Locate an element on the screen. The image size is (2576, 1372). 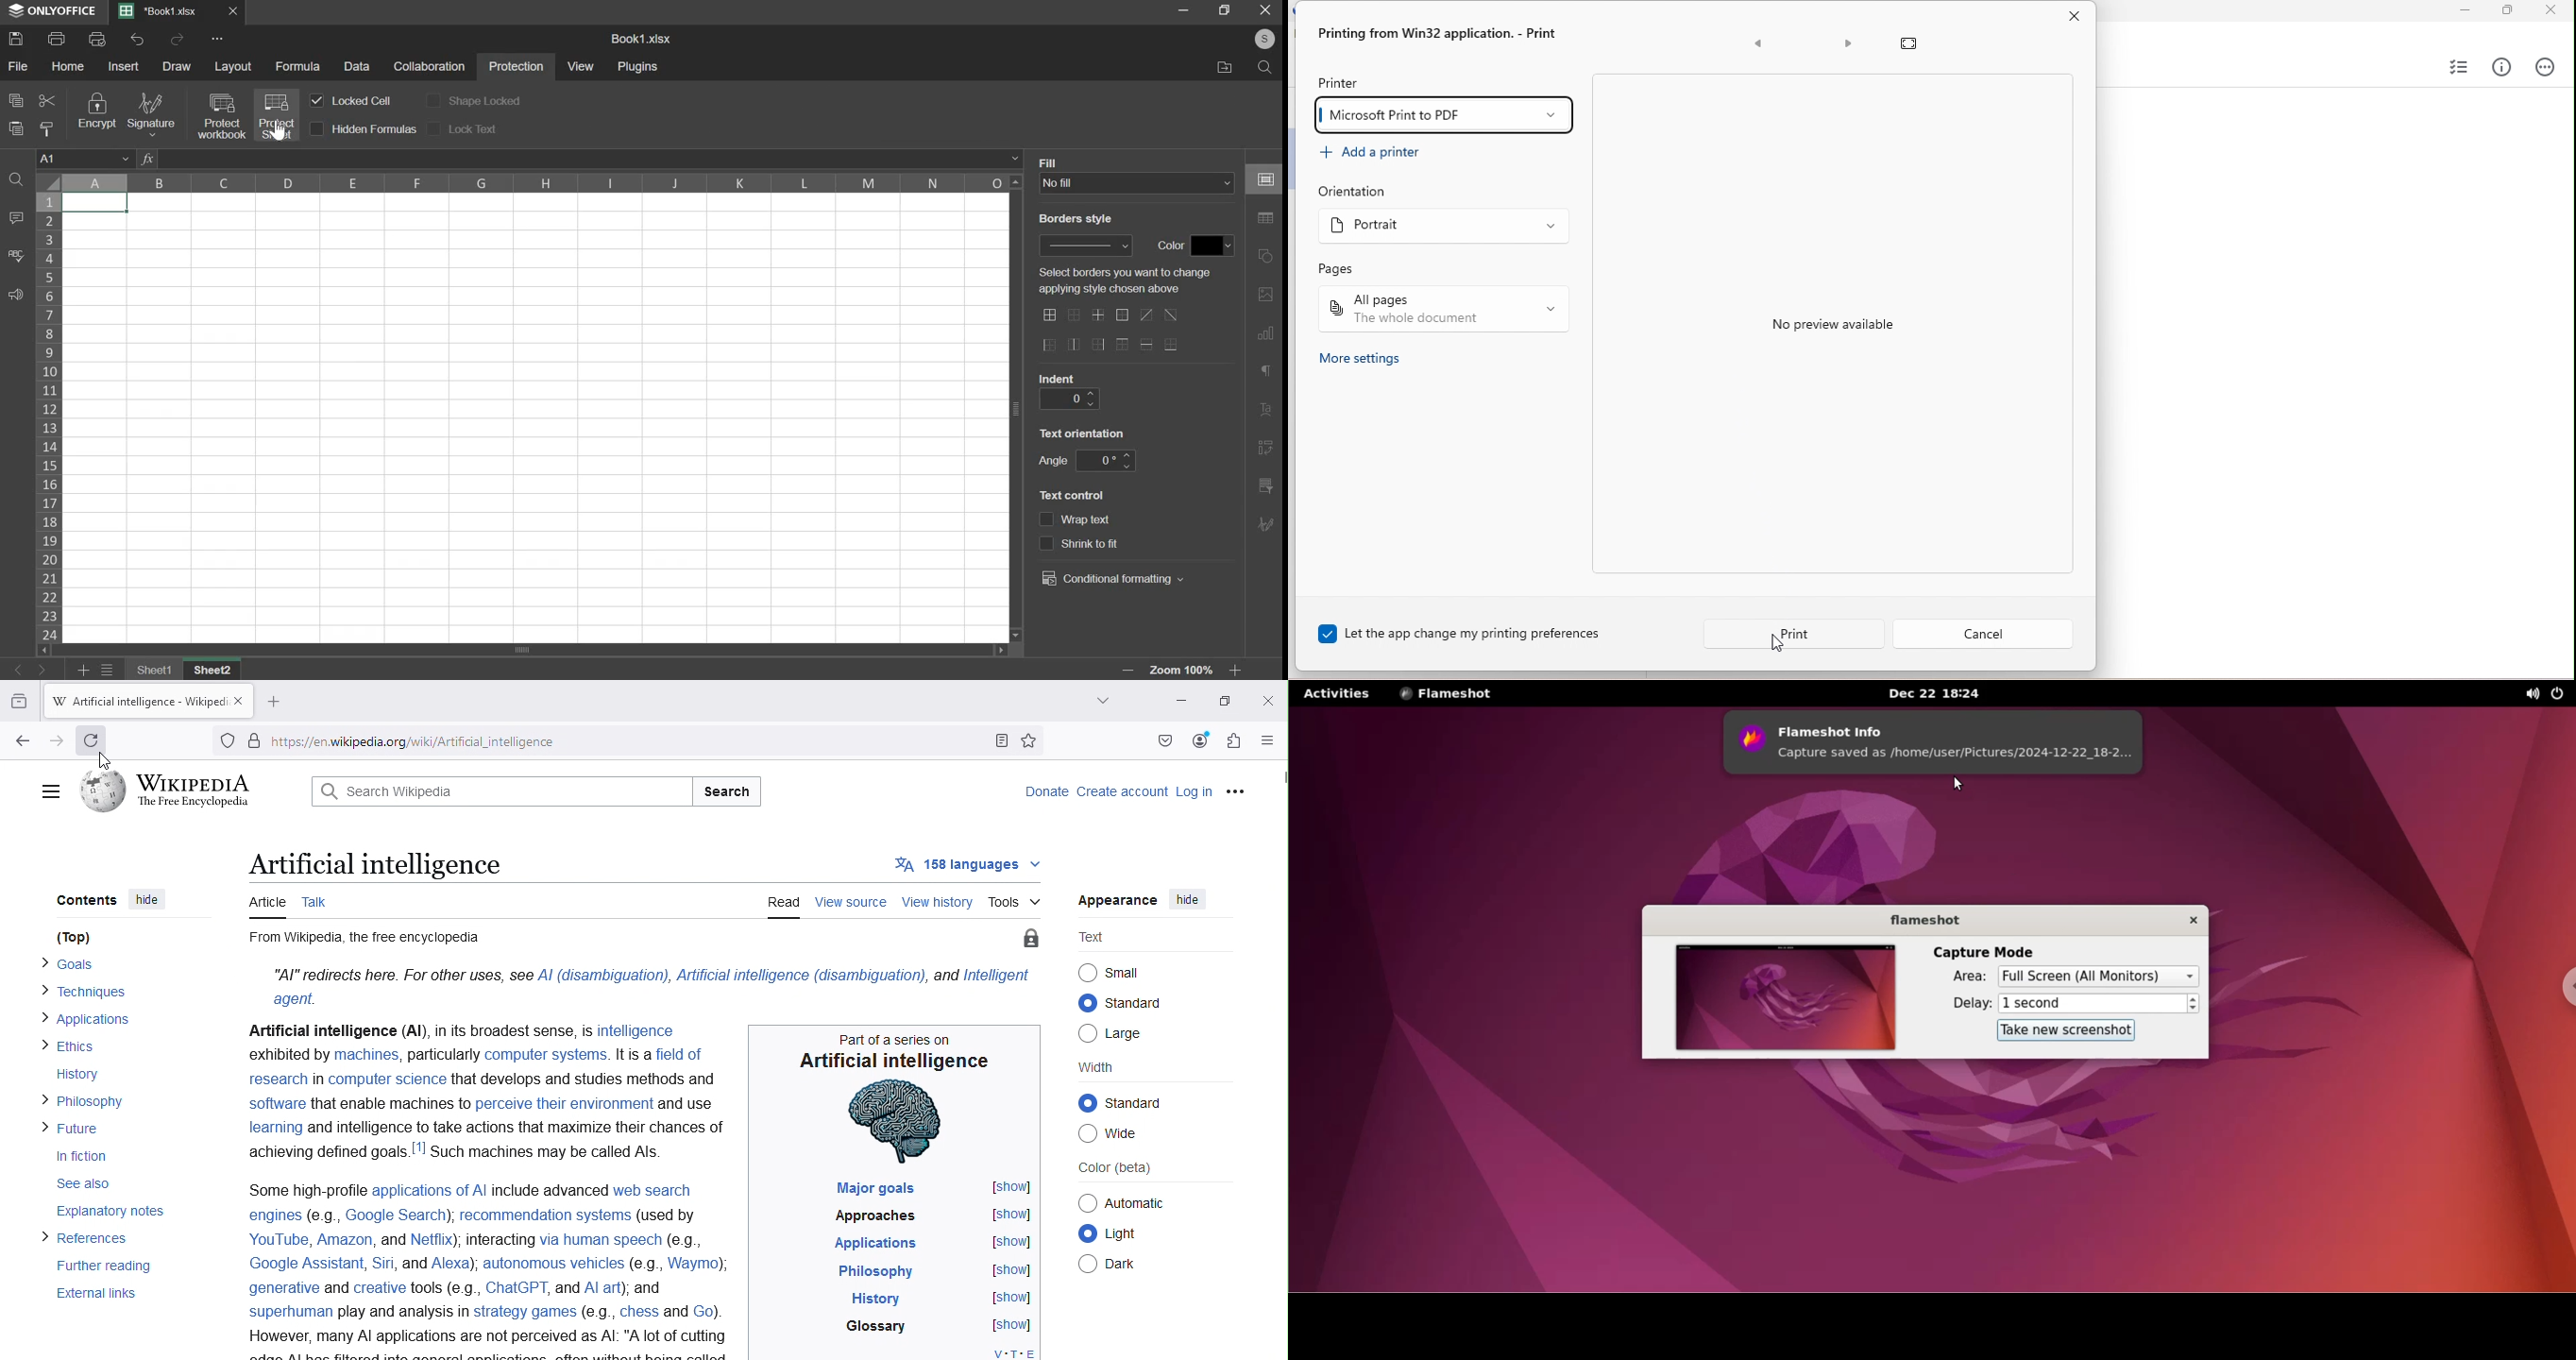
orientation is located at coordinates (1355, 190).